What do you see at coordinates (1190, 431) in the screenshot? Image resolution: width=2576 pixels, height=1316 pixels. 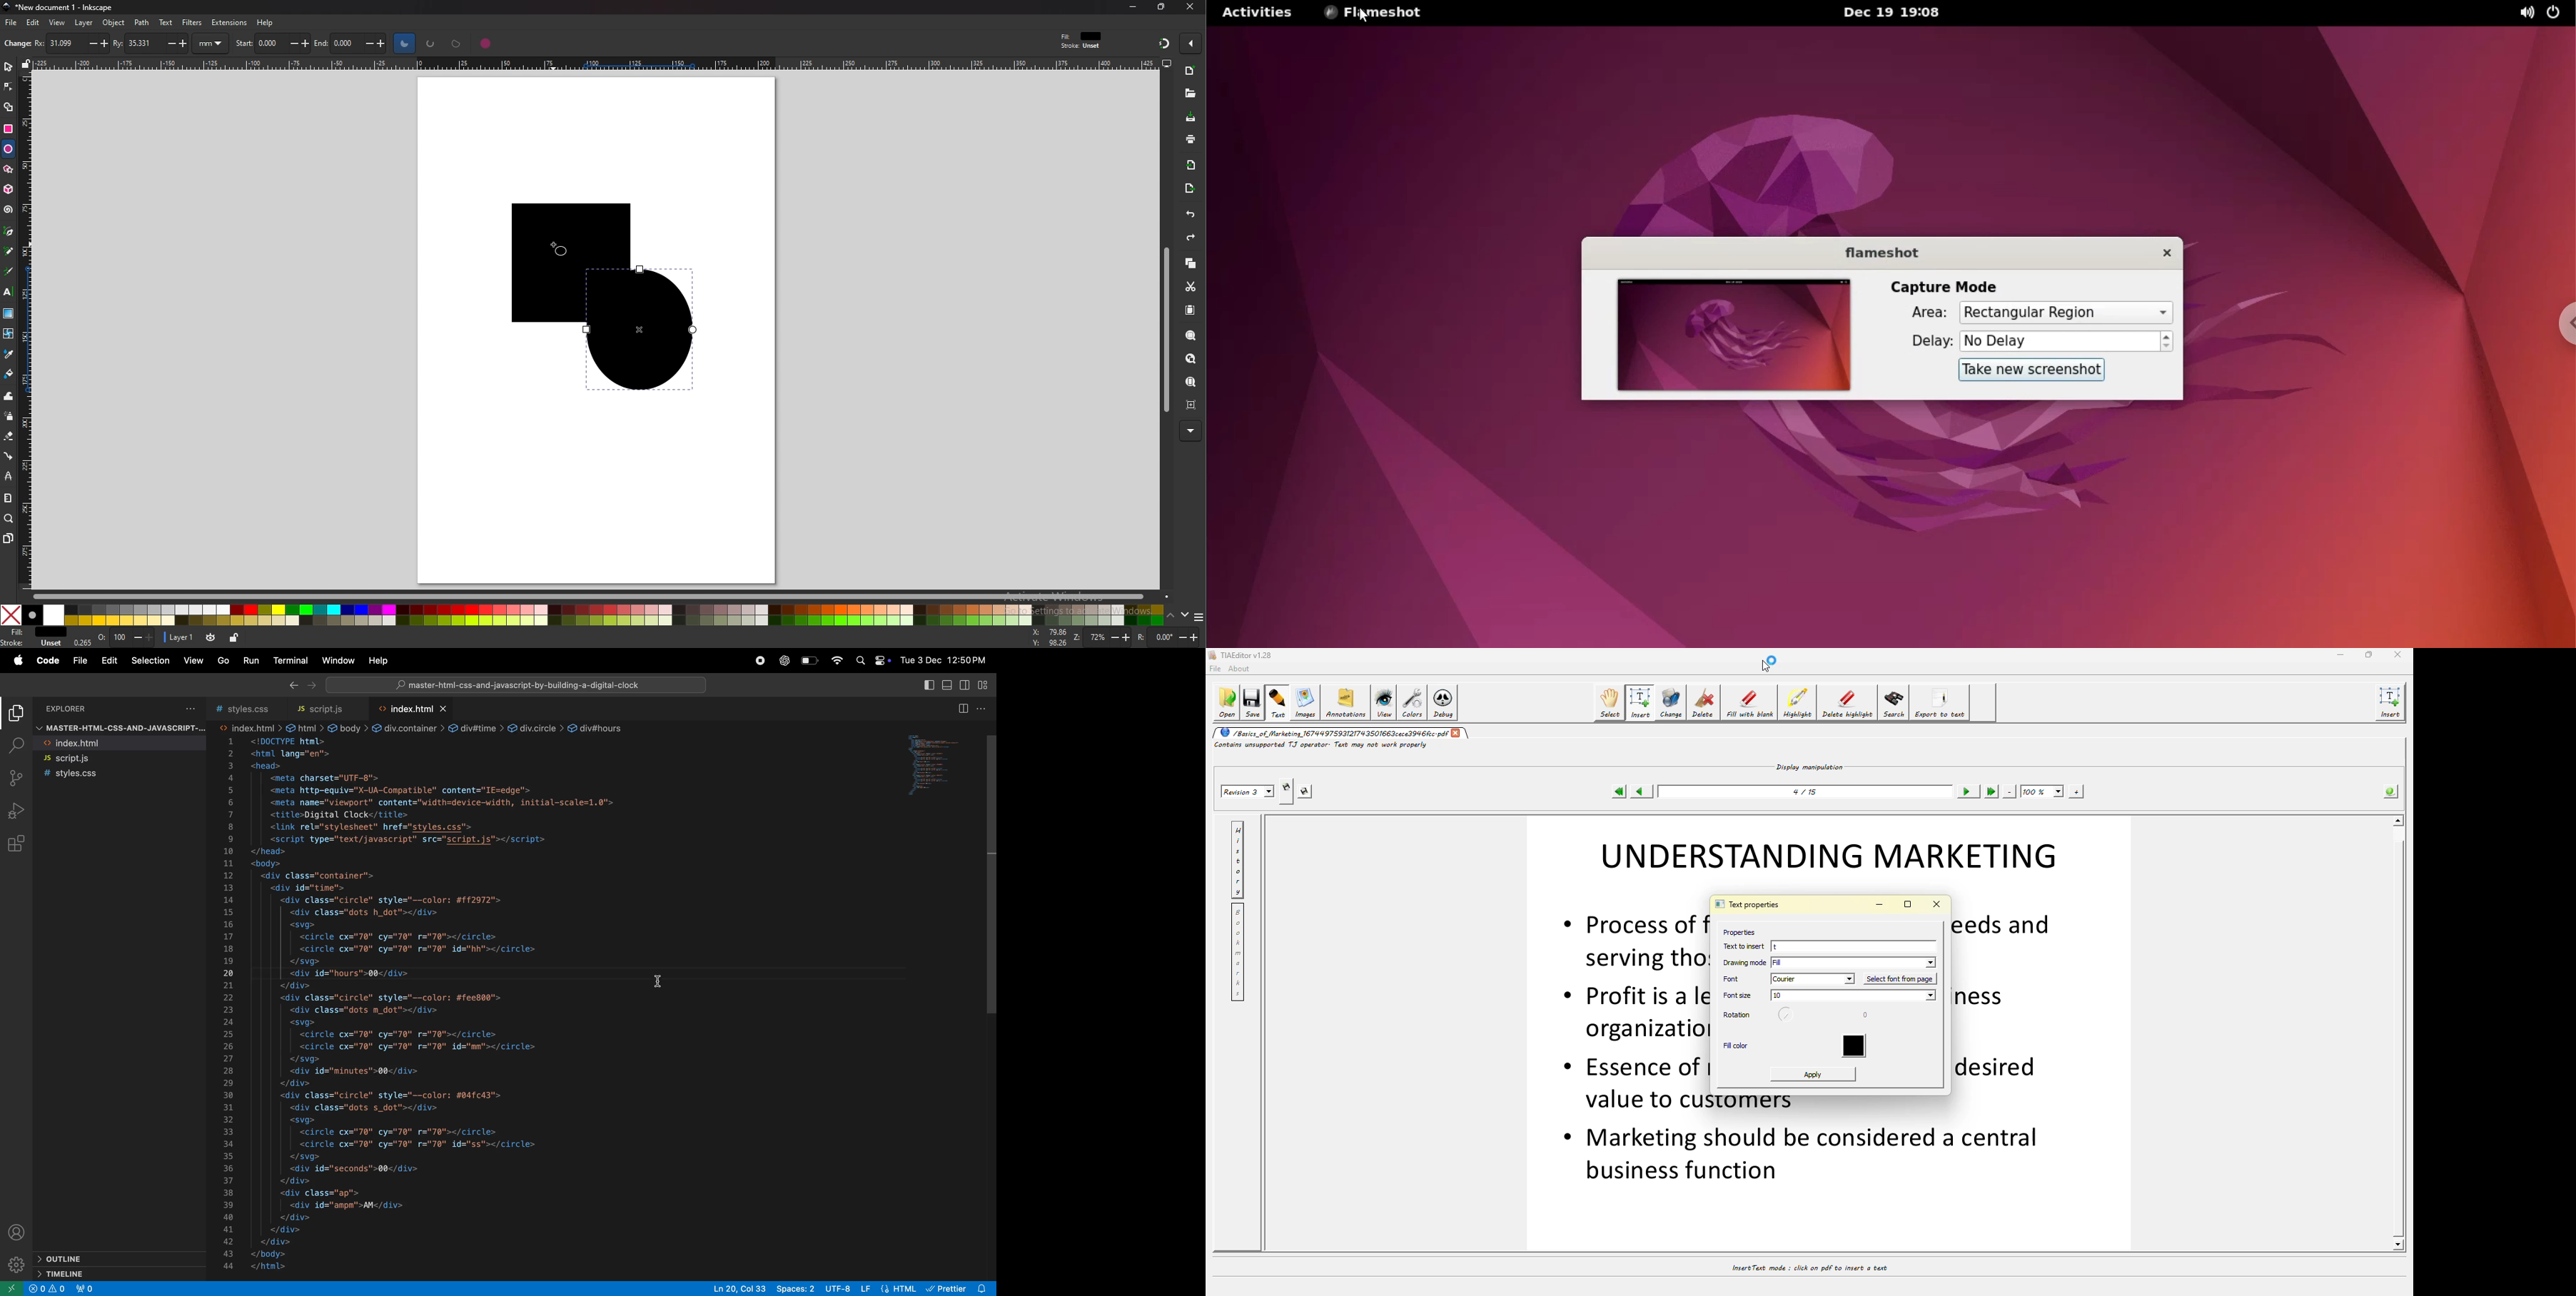 I see `more` at bounding box center [1190, 431].